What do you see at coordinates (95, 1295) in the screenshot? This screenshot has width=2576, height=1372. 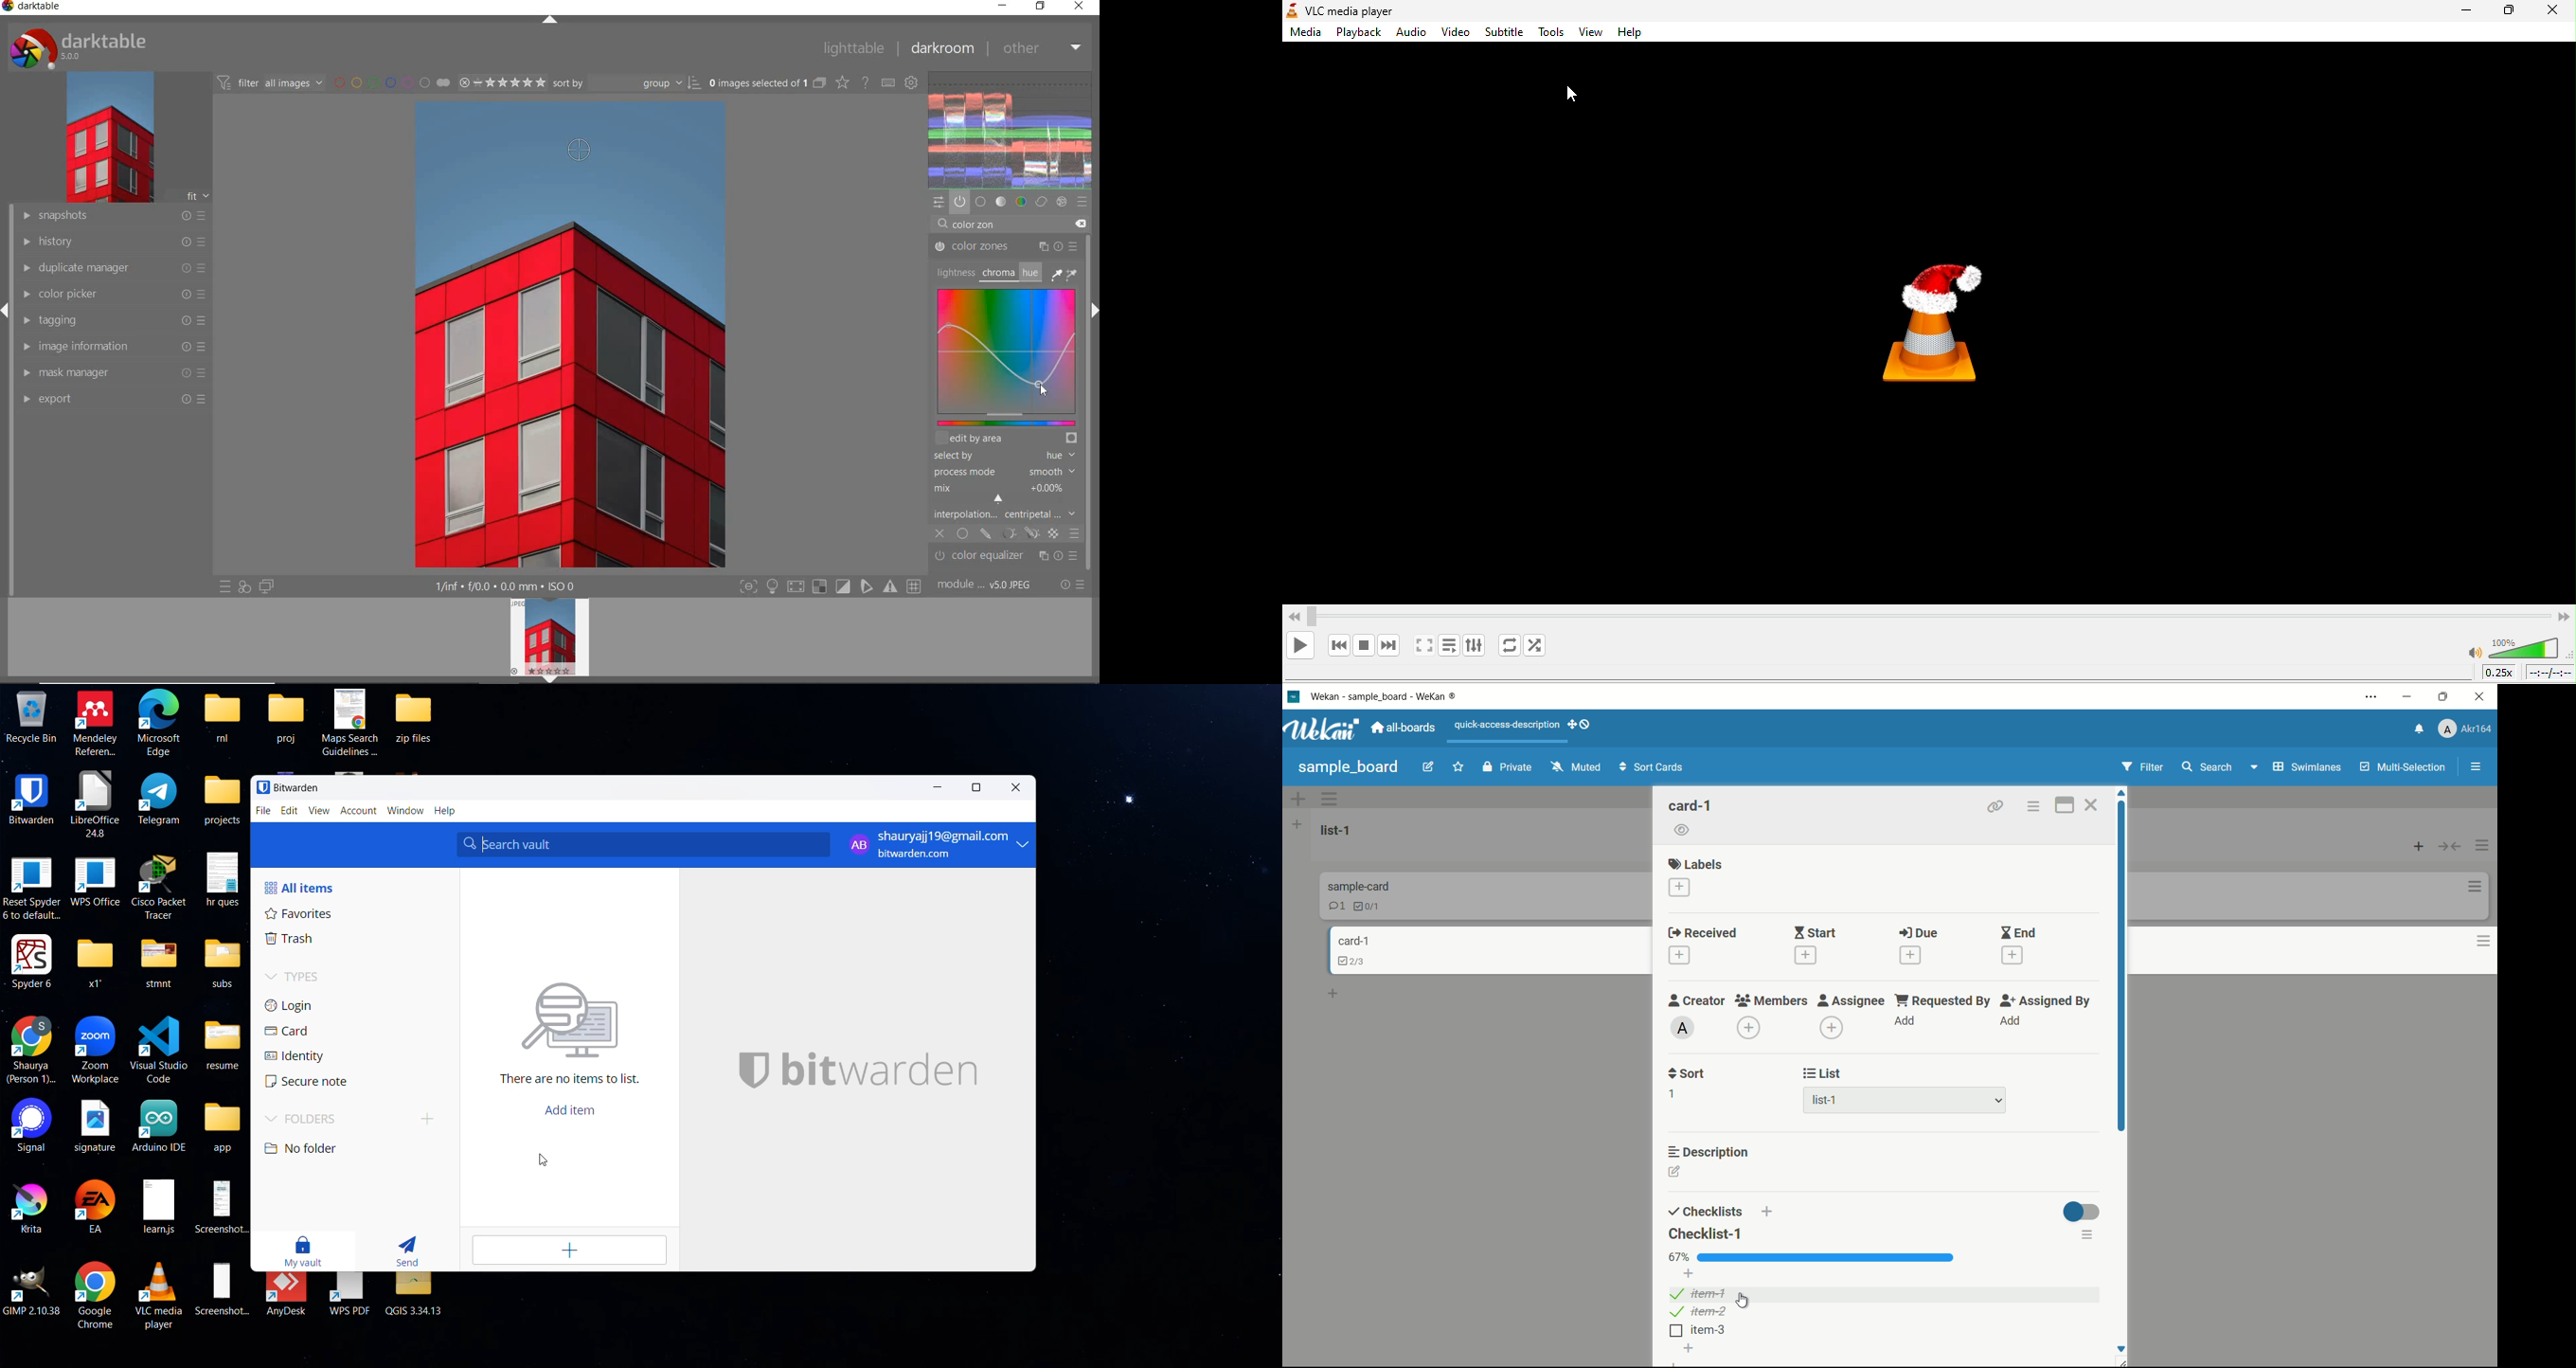 I see `Google Chrome` at bounding box center [95, 1295].